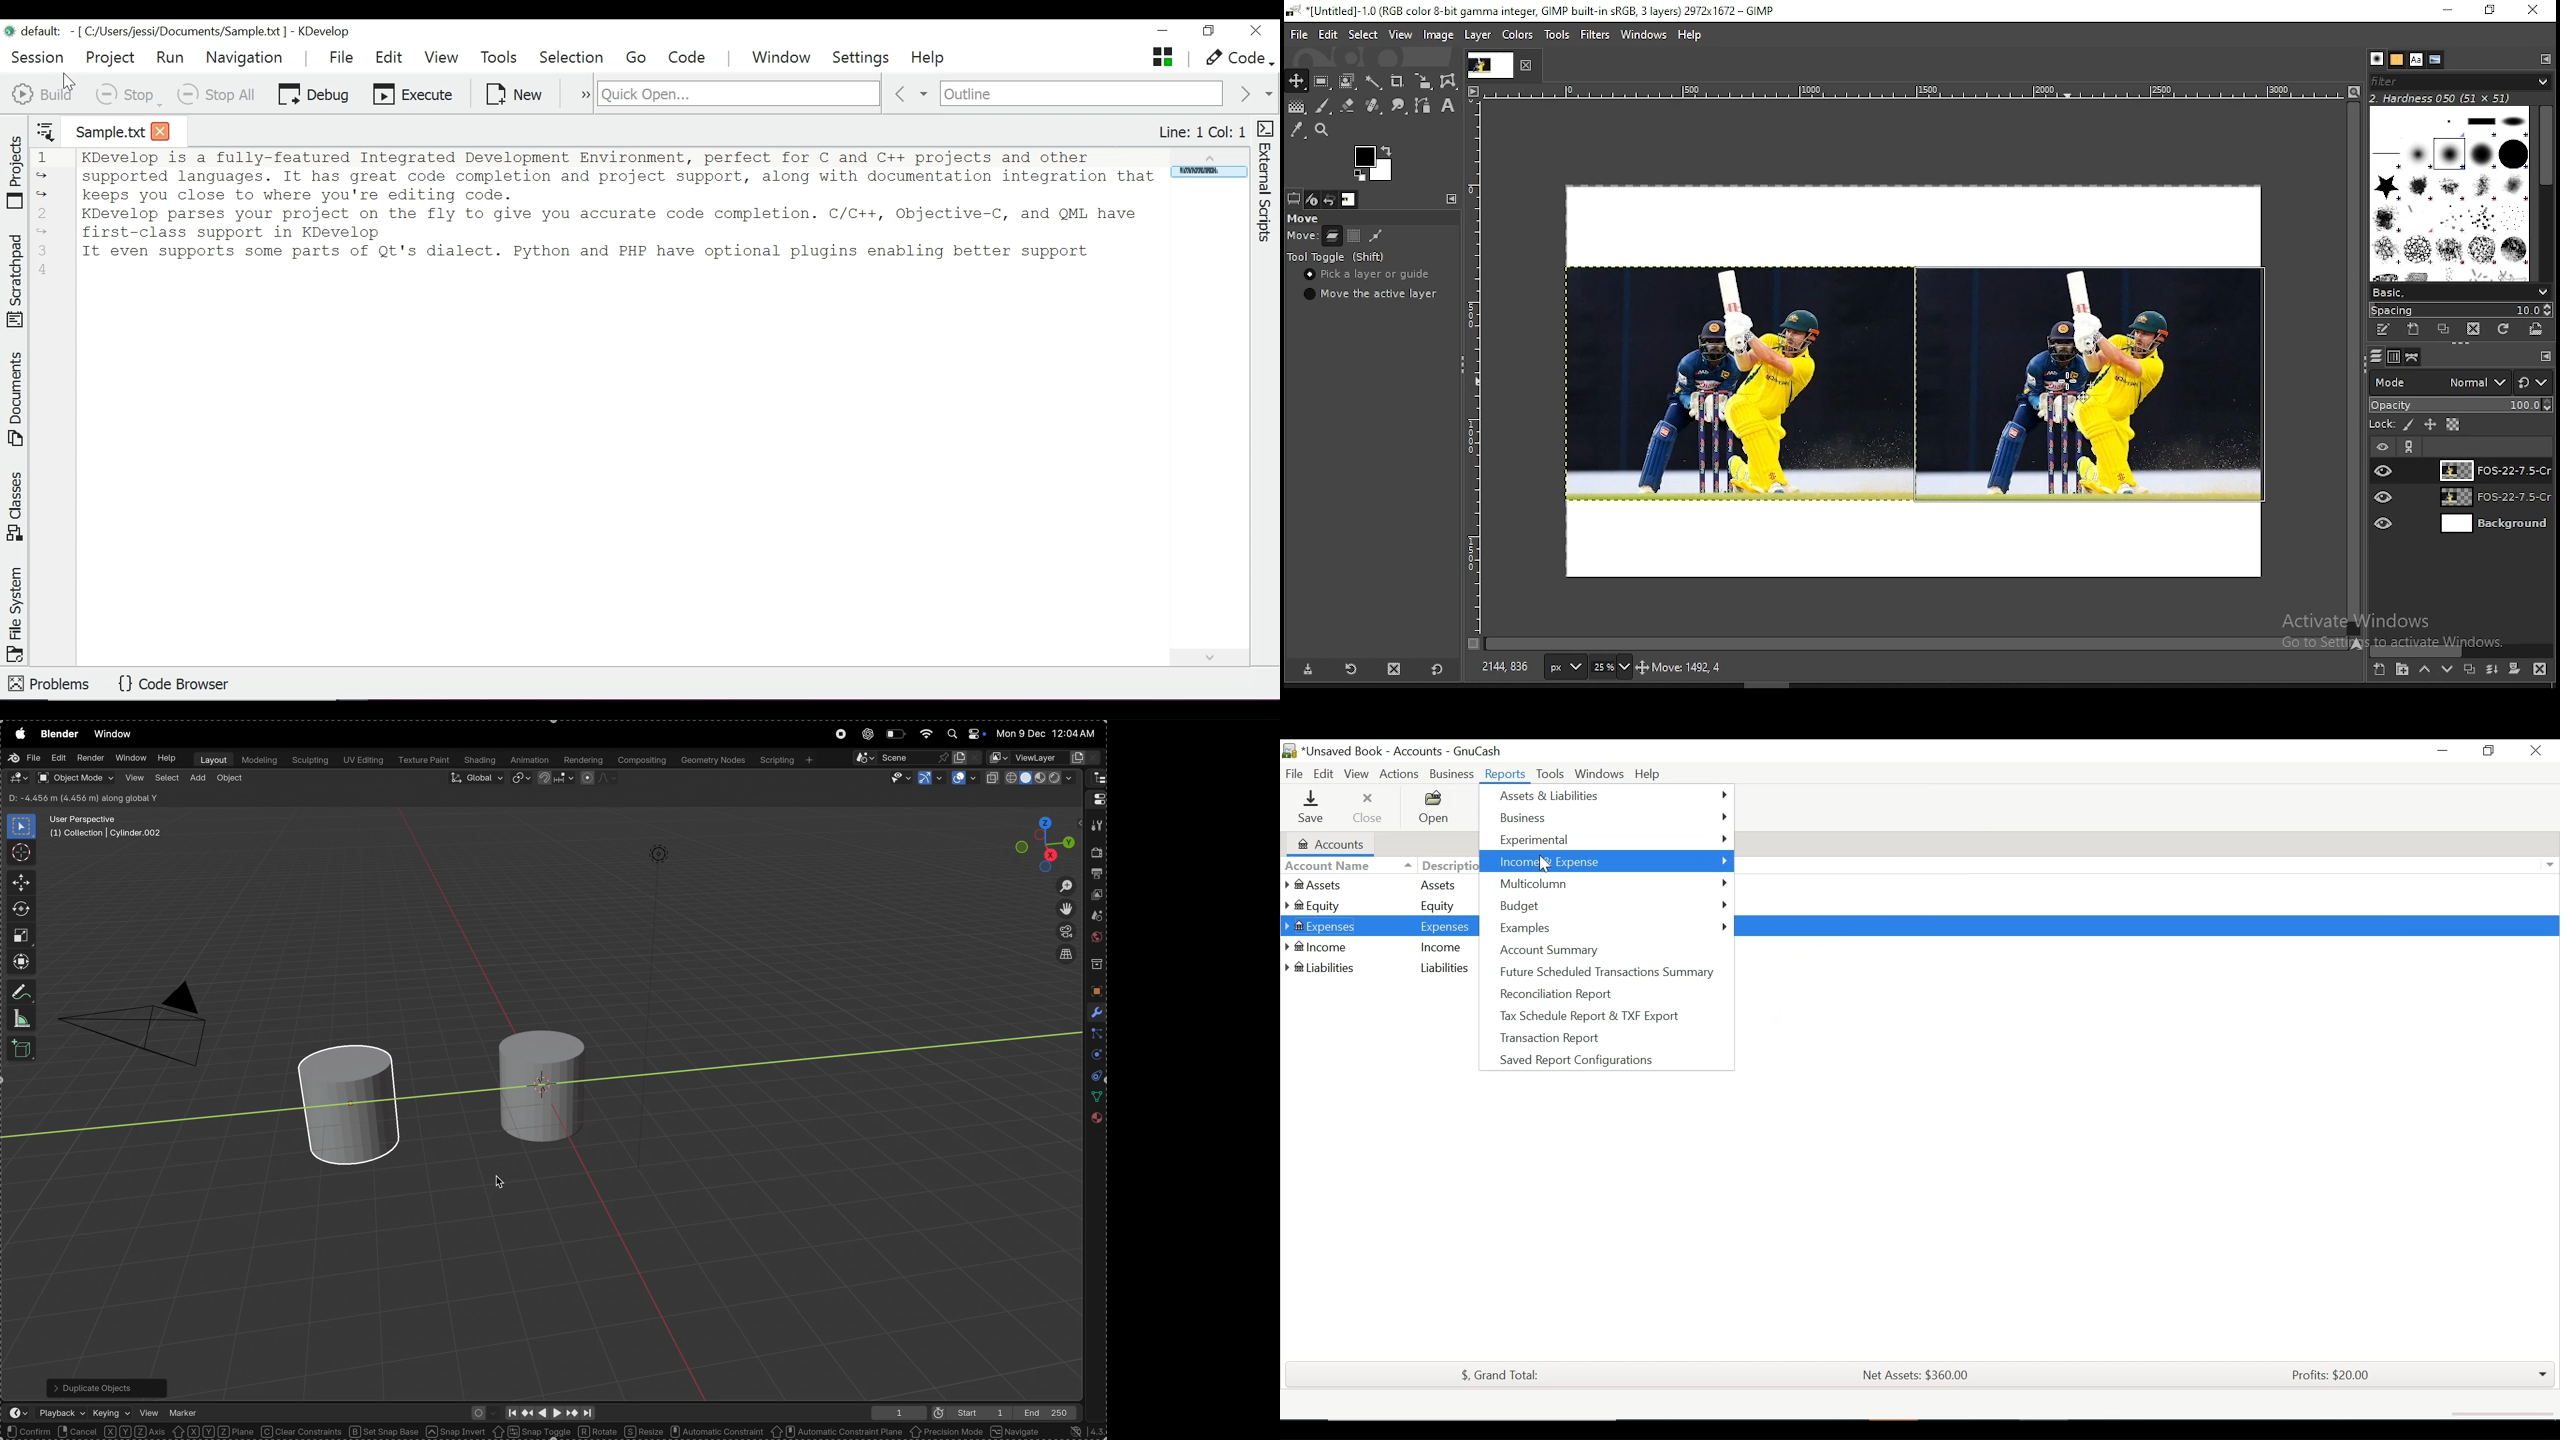 The height and width of the screenshot is (1456, 2576). I want to click on text tool, so click(1446, 107).